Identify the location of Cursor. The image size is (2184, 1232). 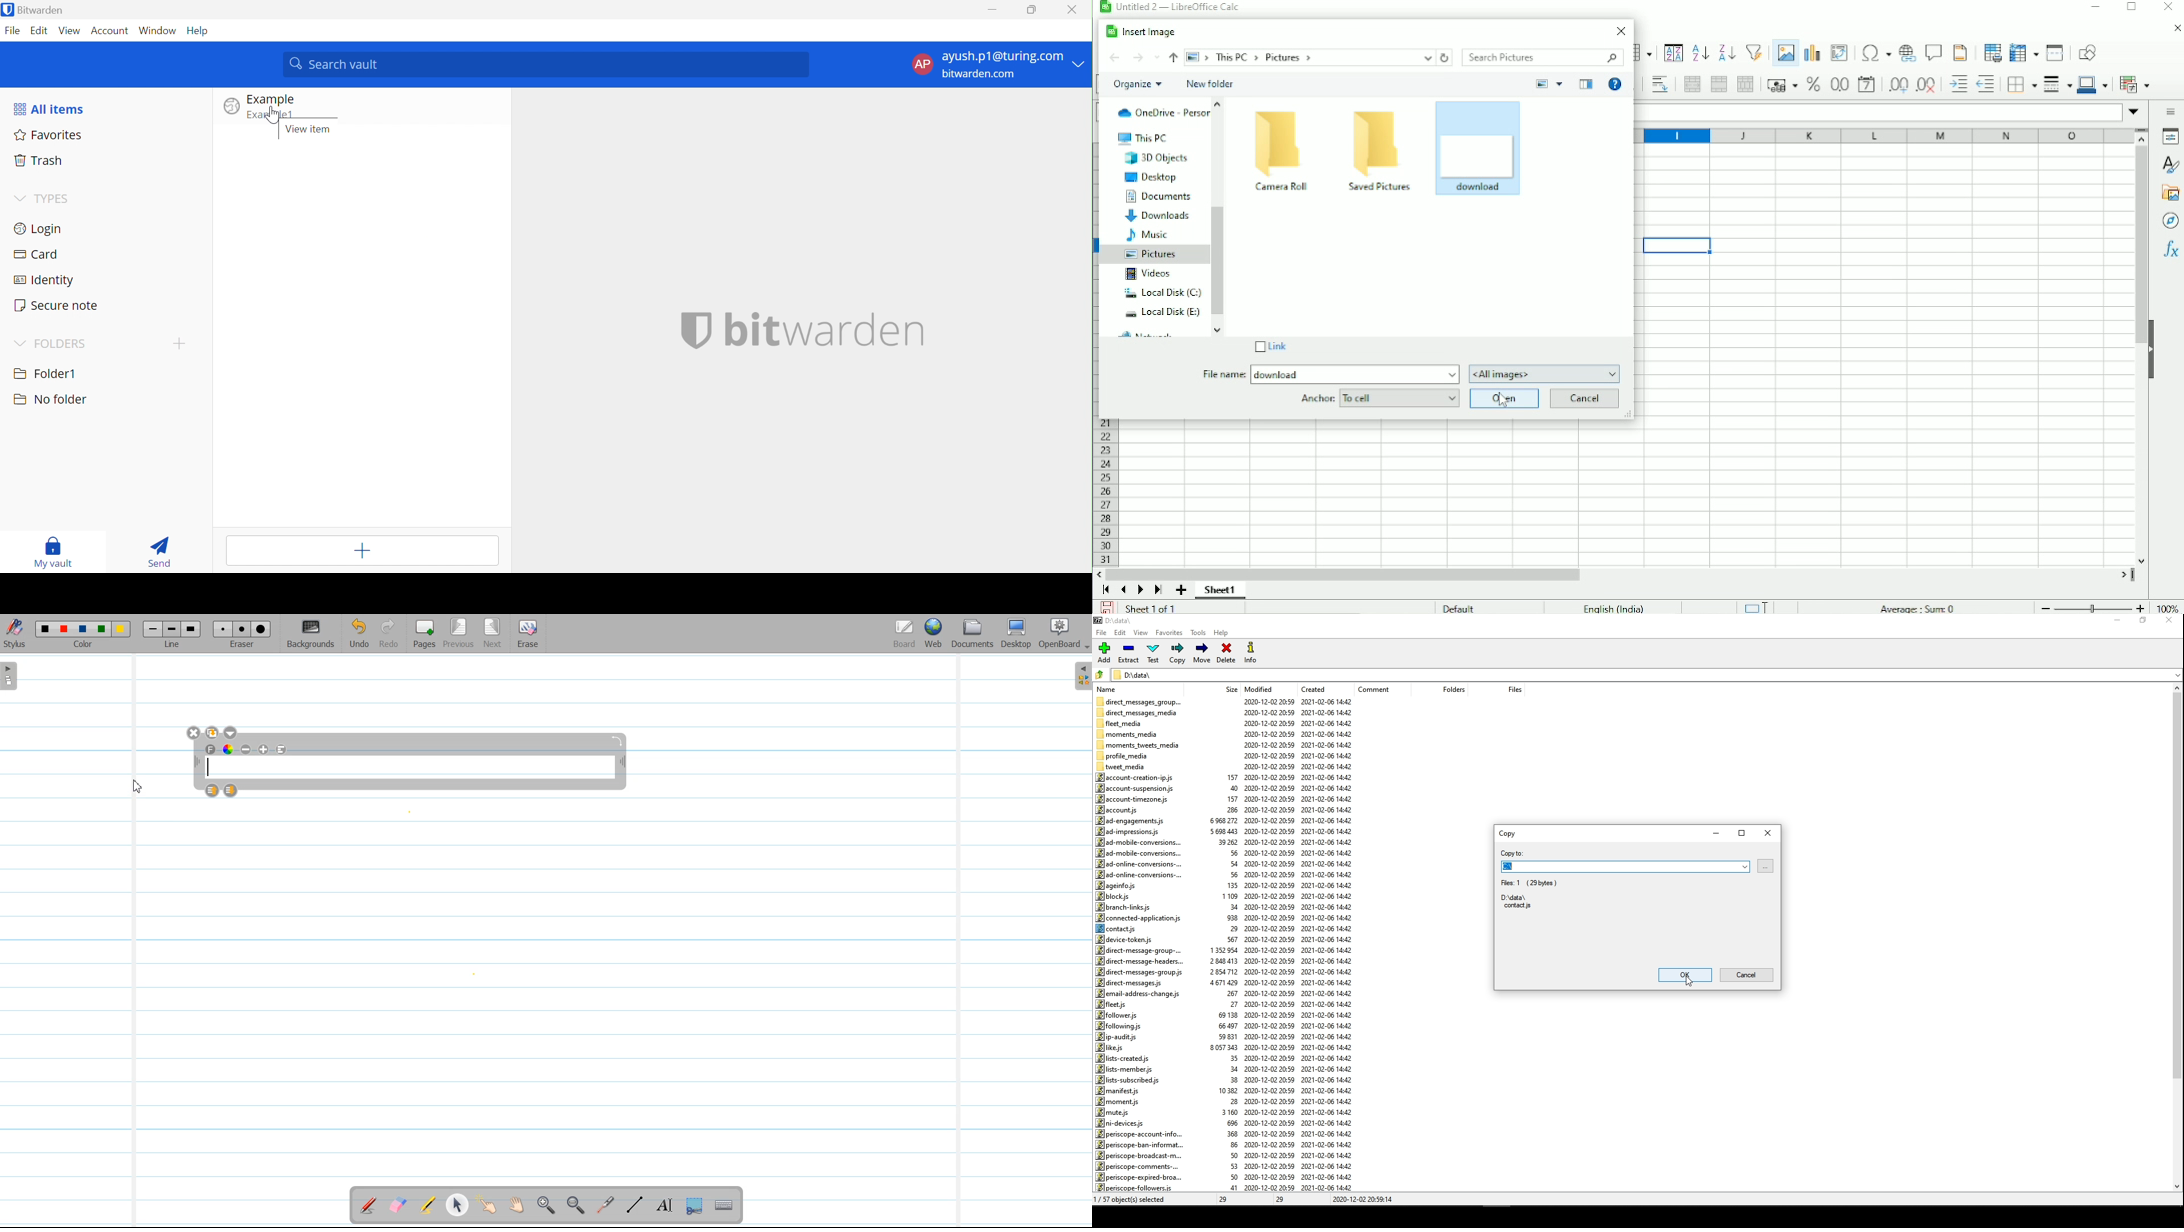
(139, 787).